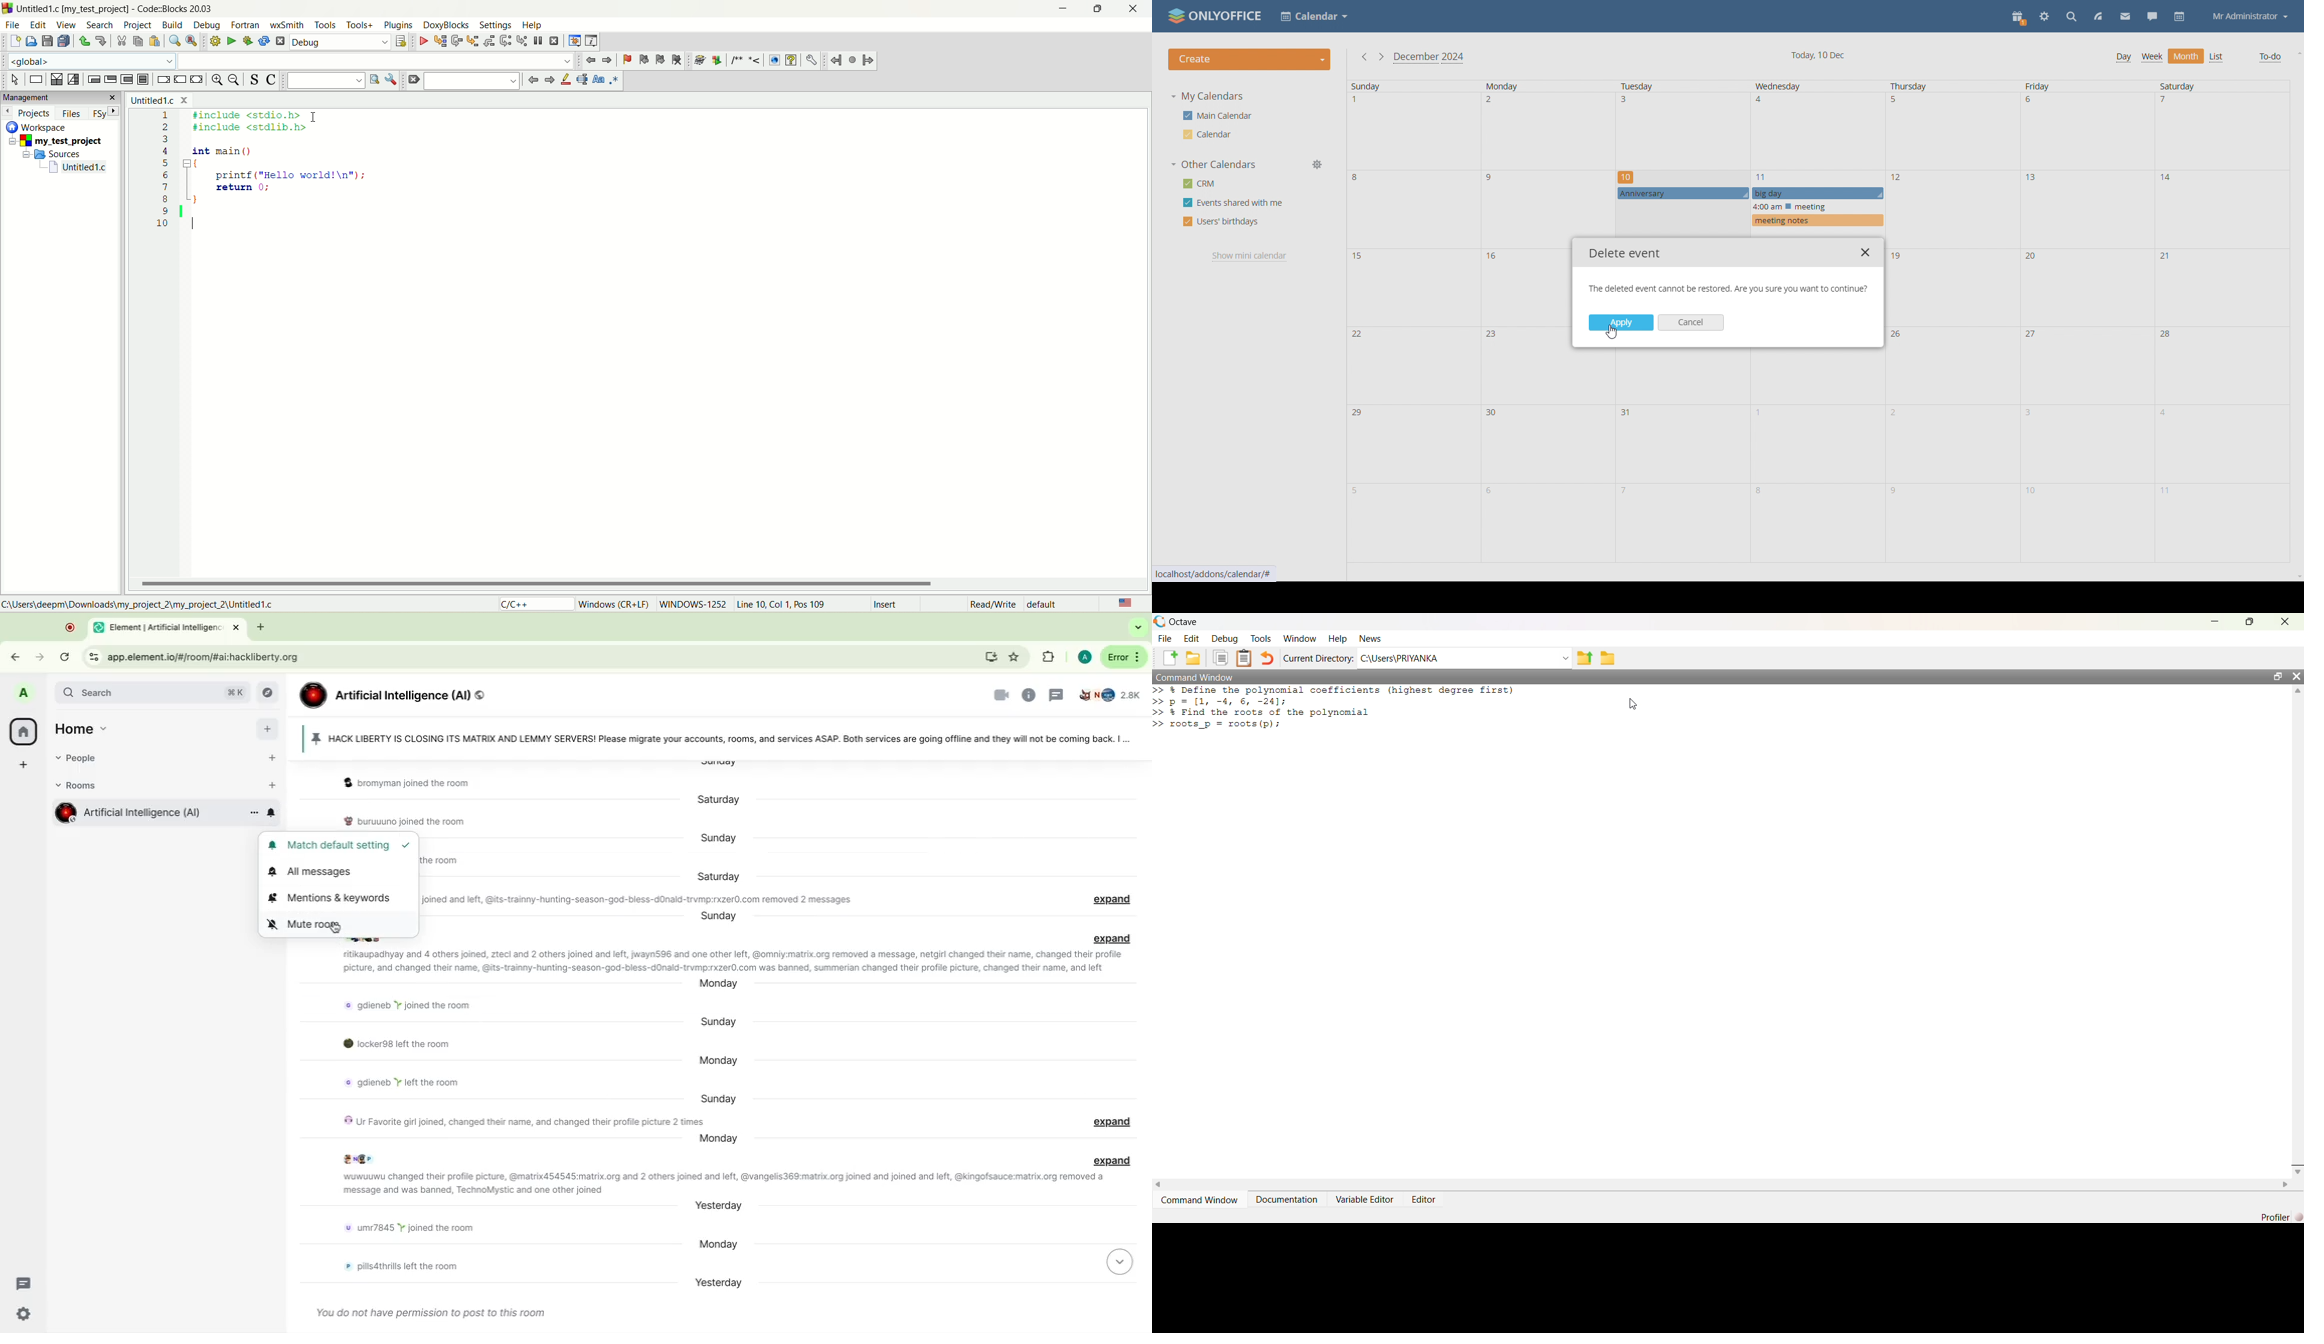  Describe the element at coordinates (155, 41) in the screenshot. I see `paste` at that location.